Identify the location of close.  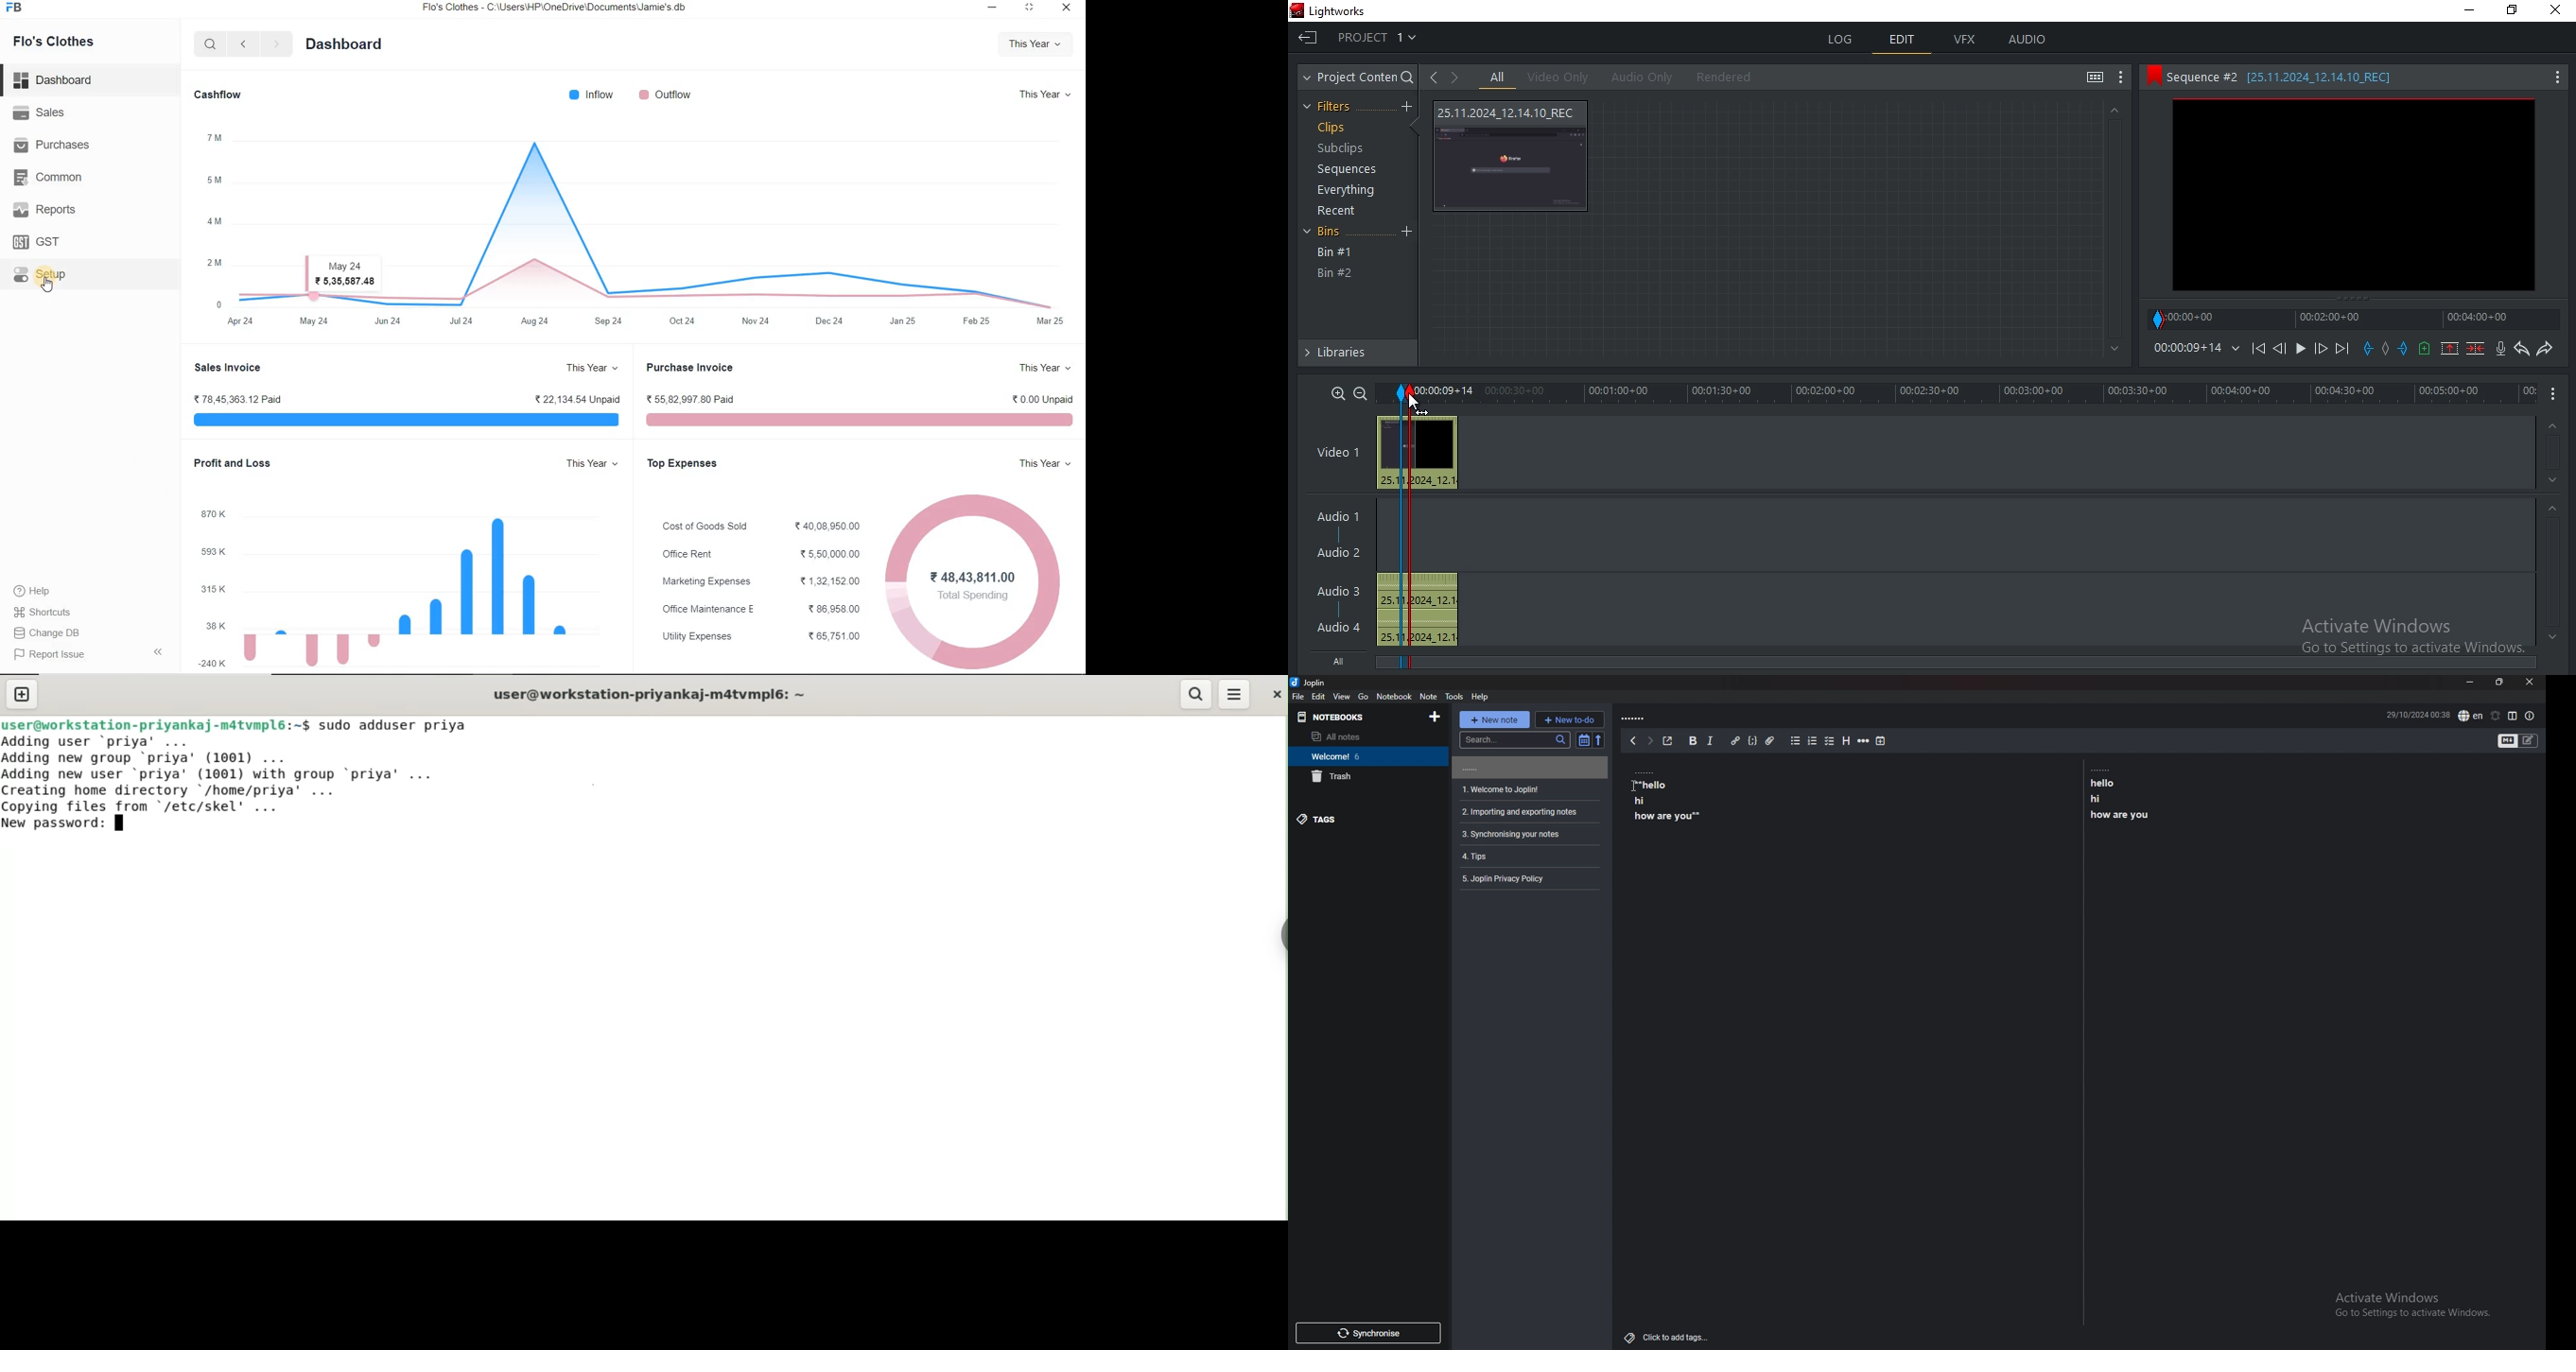
(2531, 682).